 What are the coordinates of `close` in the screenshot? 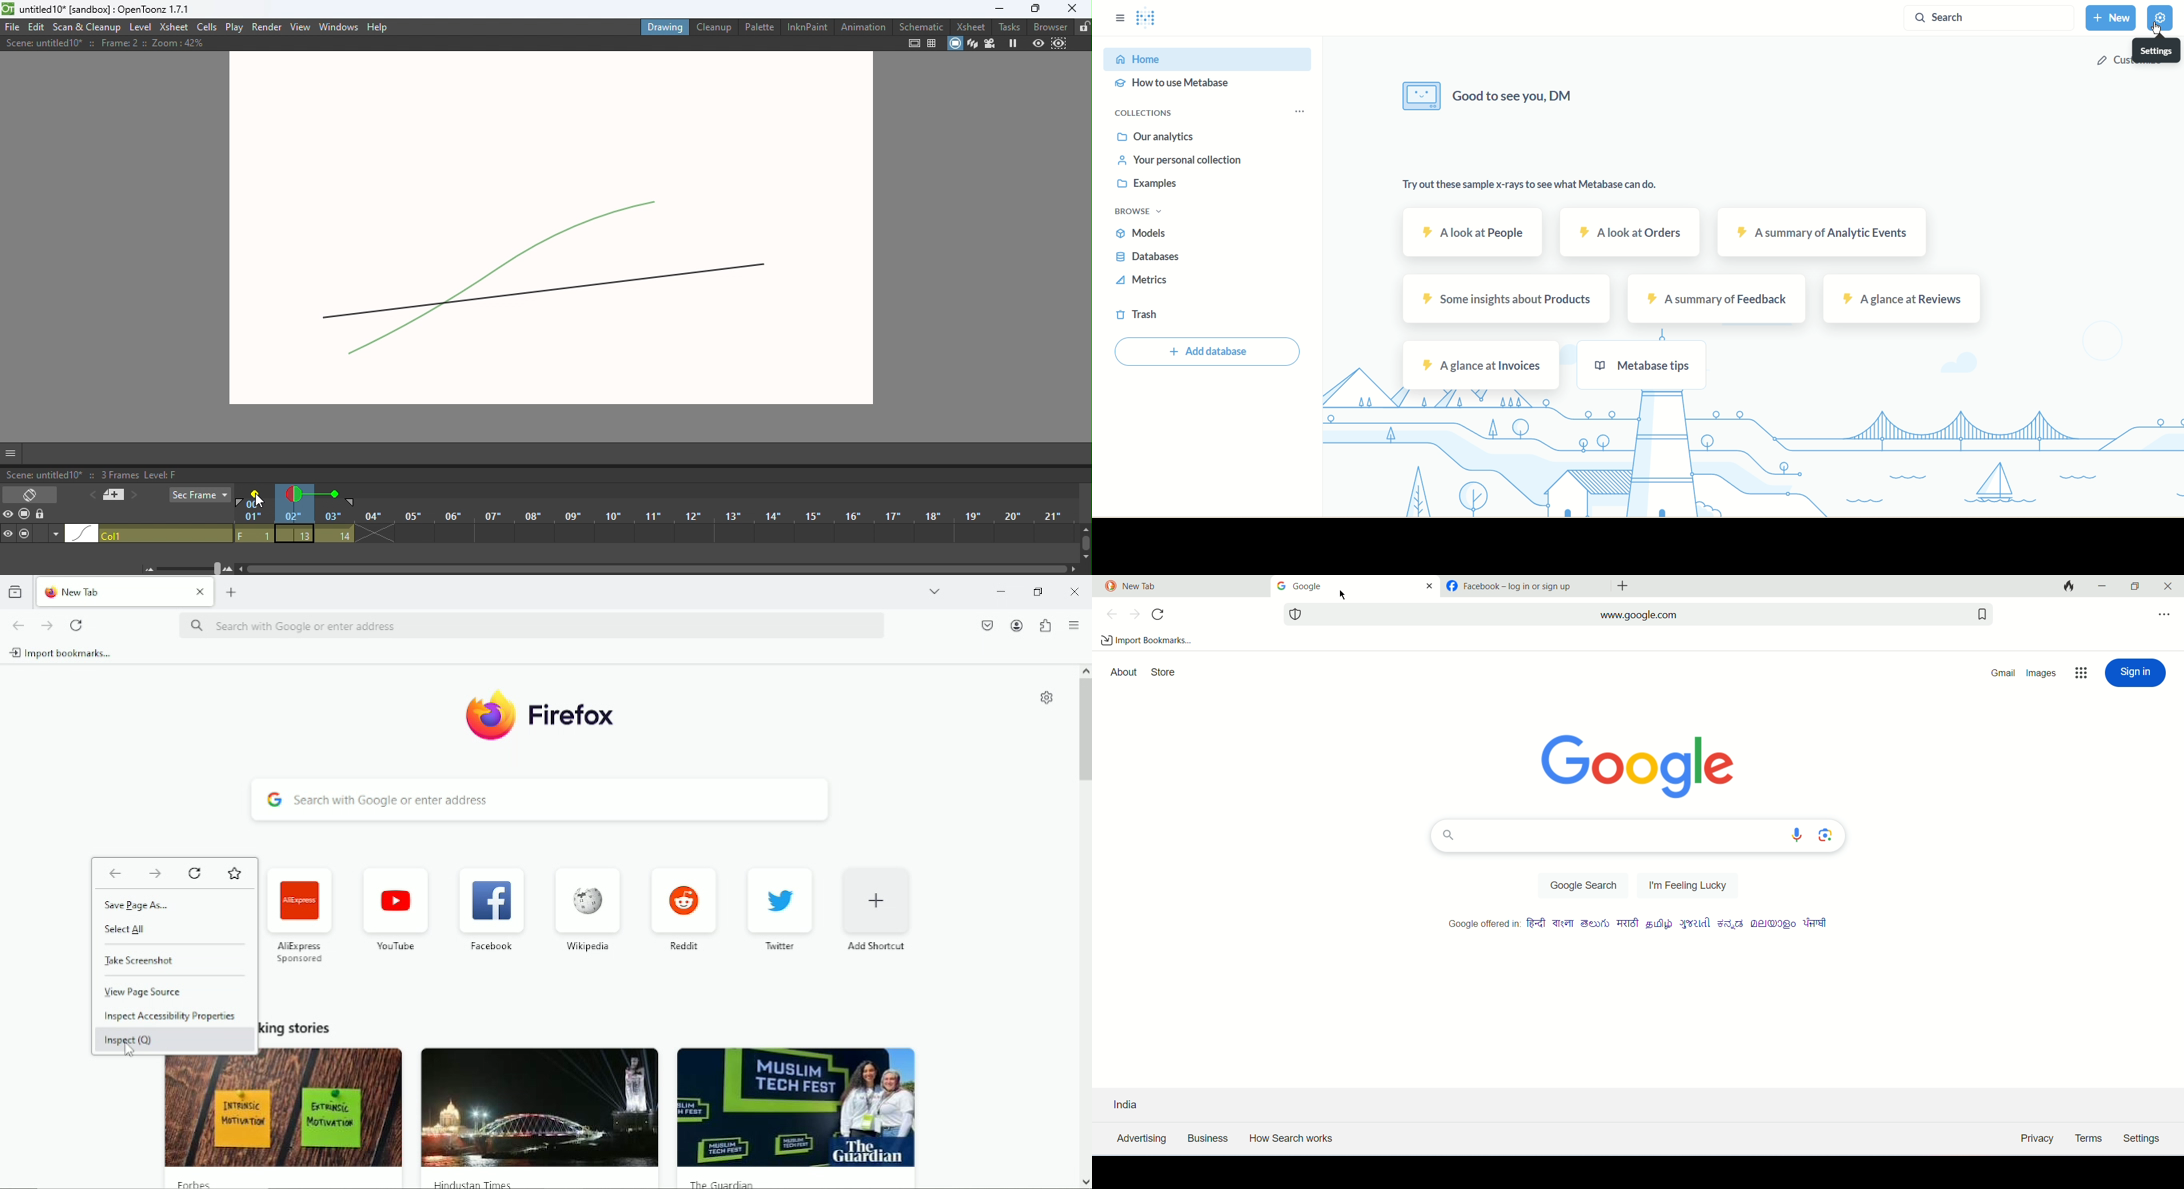 It's located at (199, 592).